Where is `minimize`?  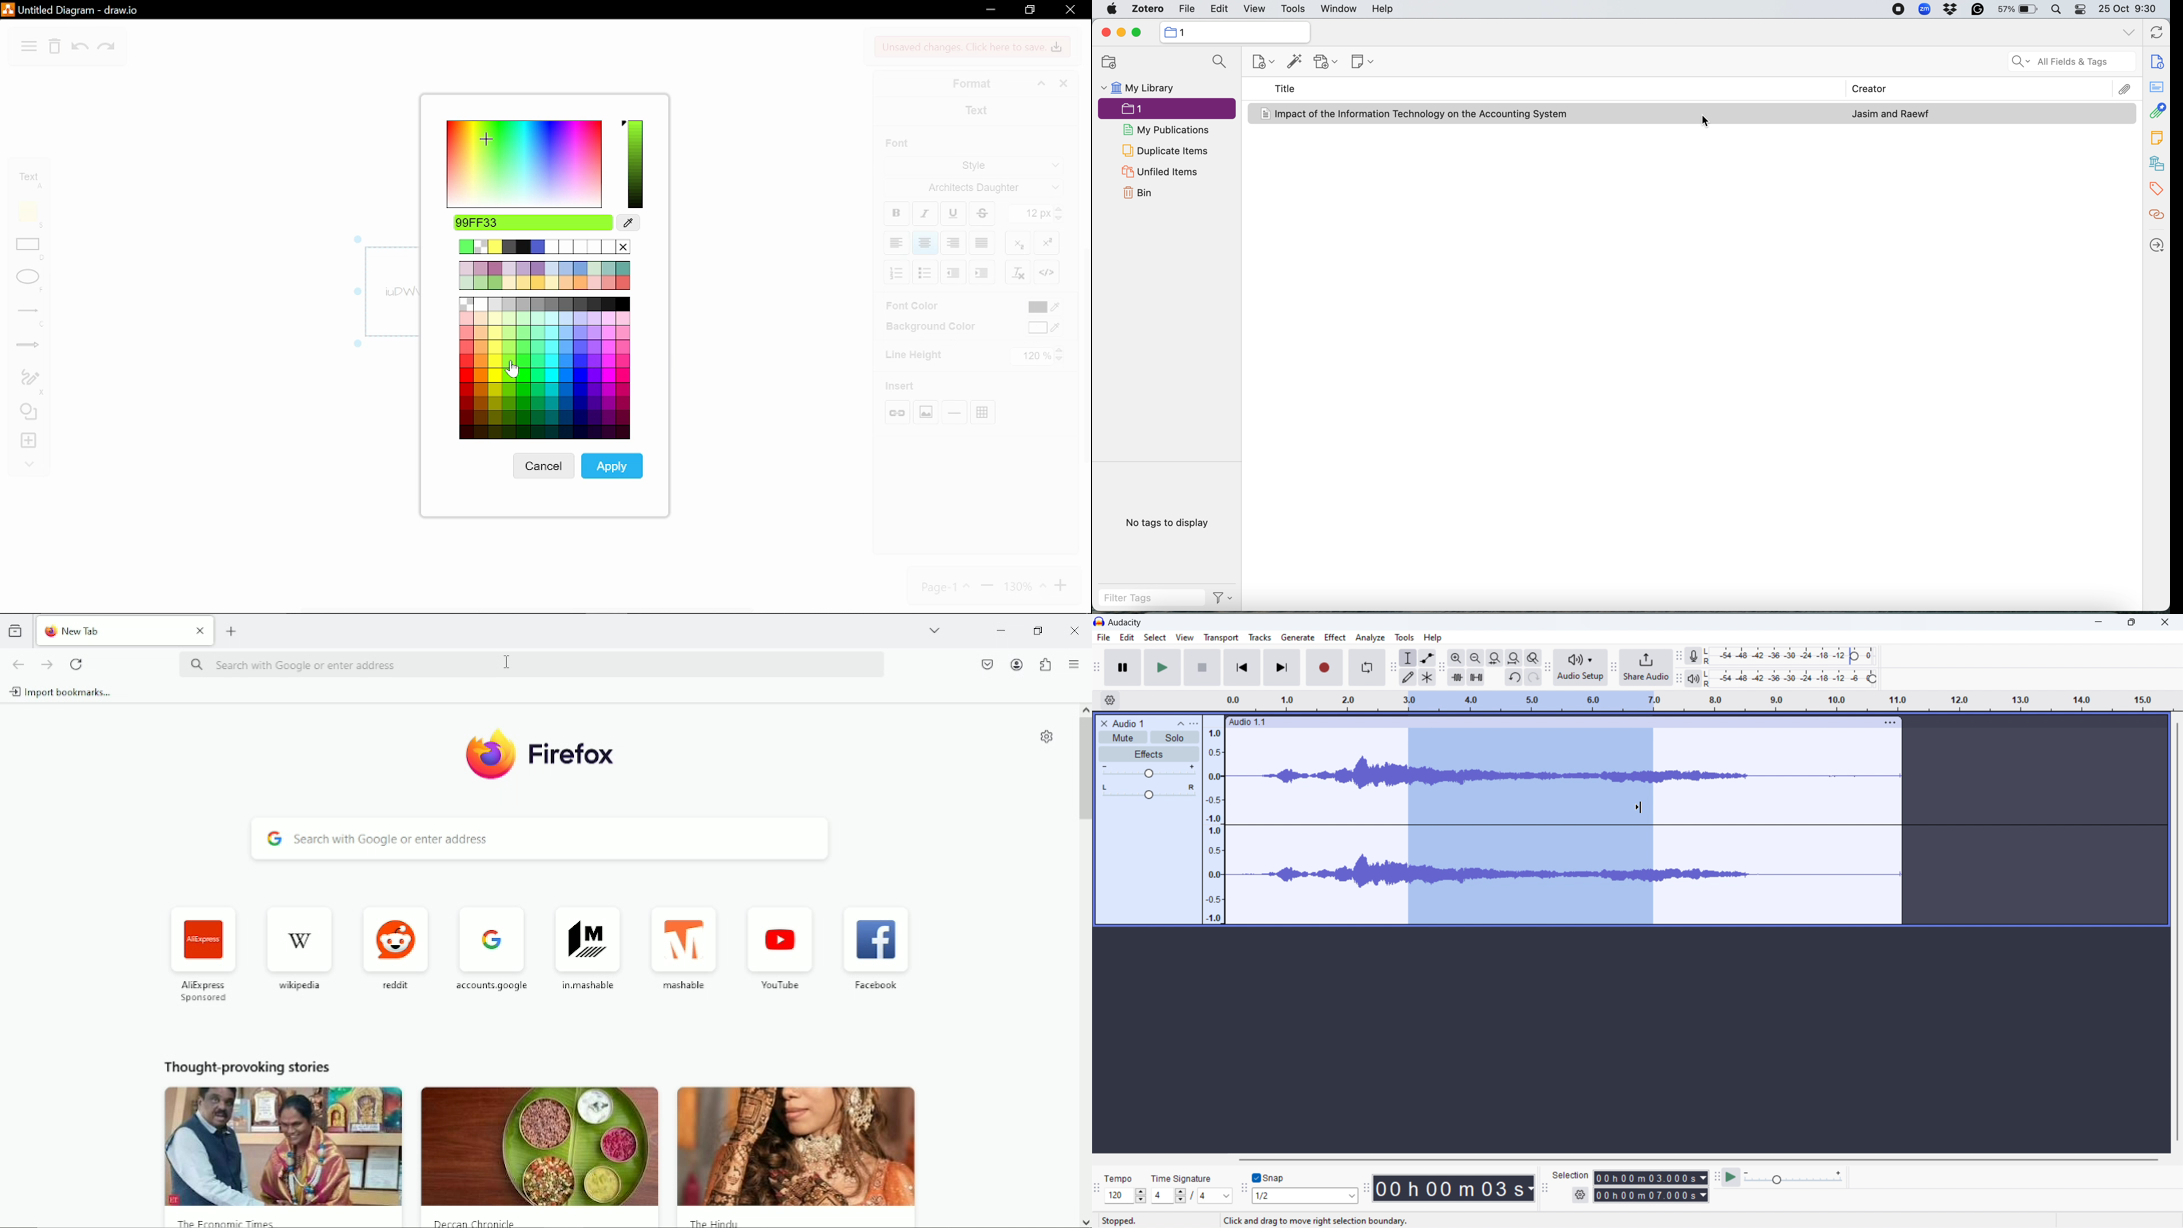 minimize is located at coordinates (991, 11).